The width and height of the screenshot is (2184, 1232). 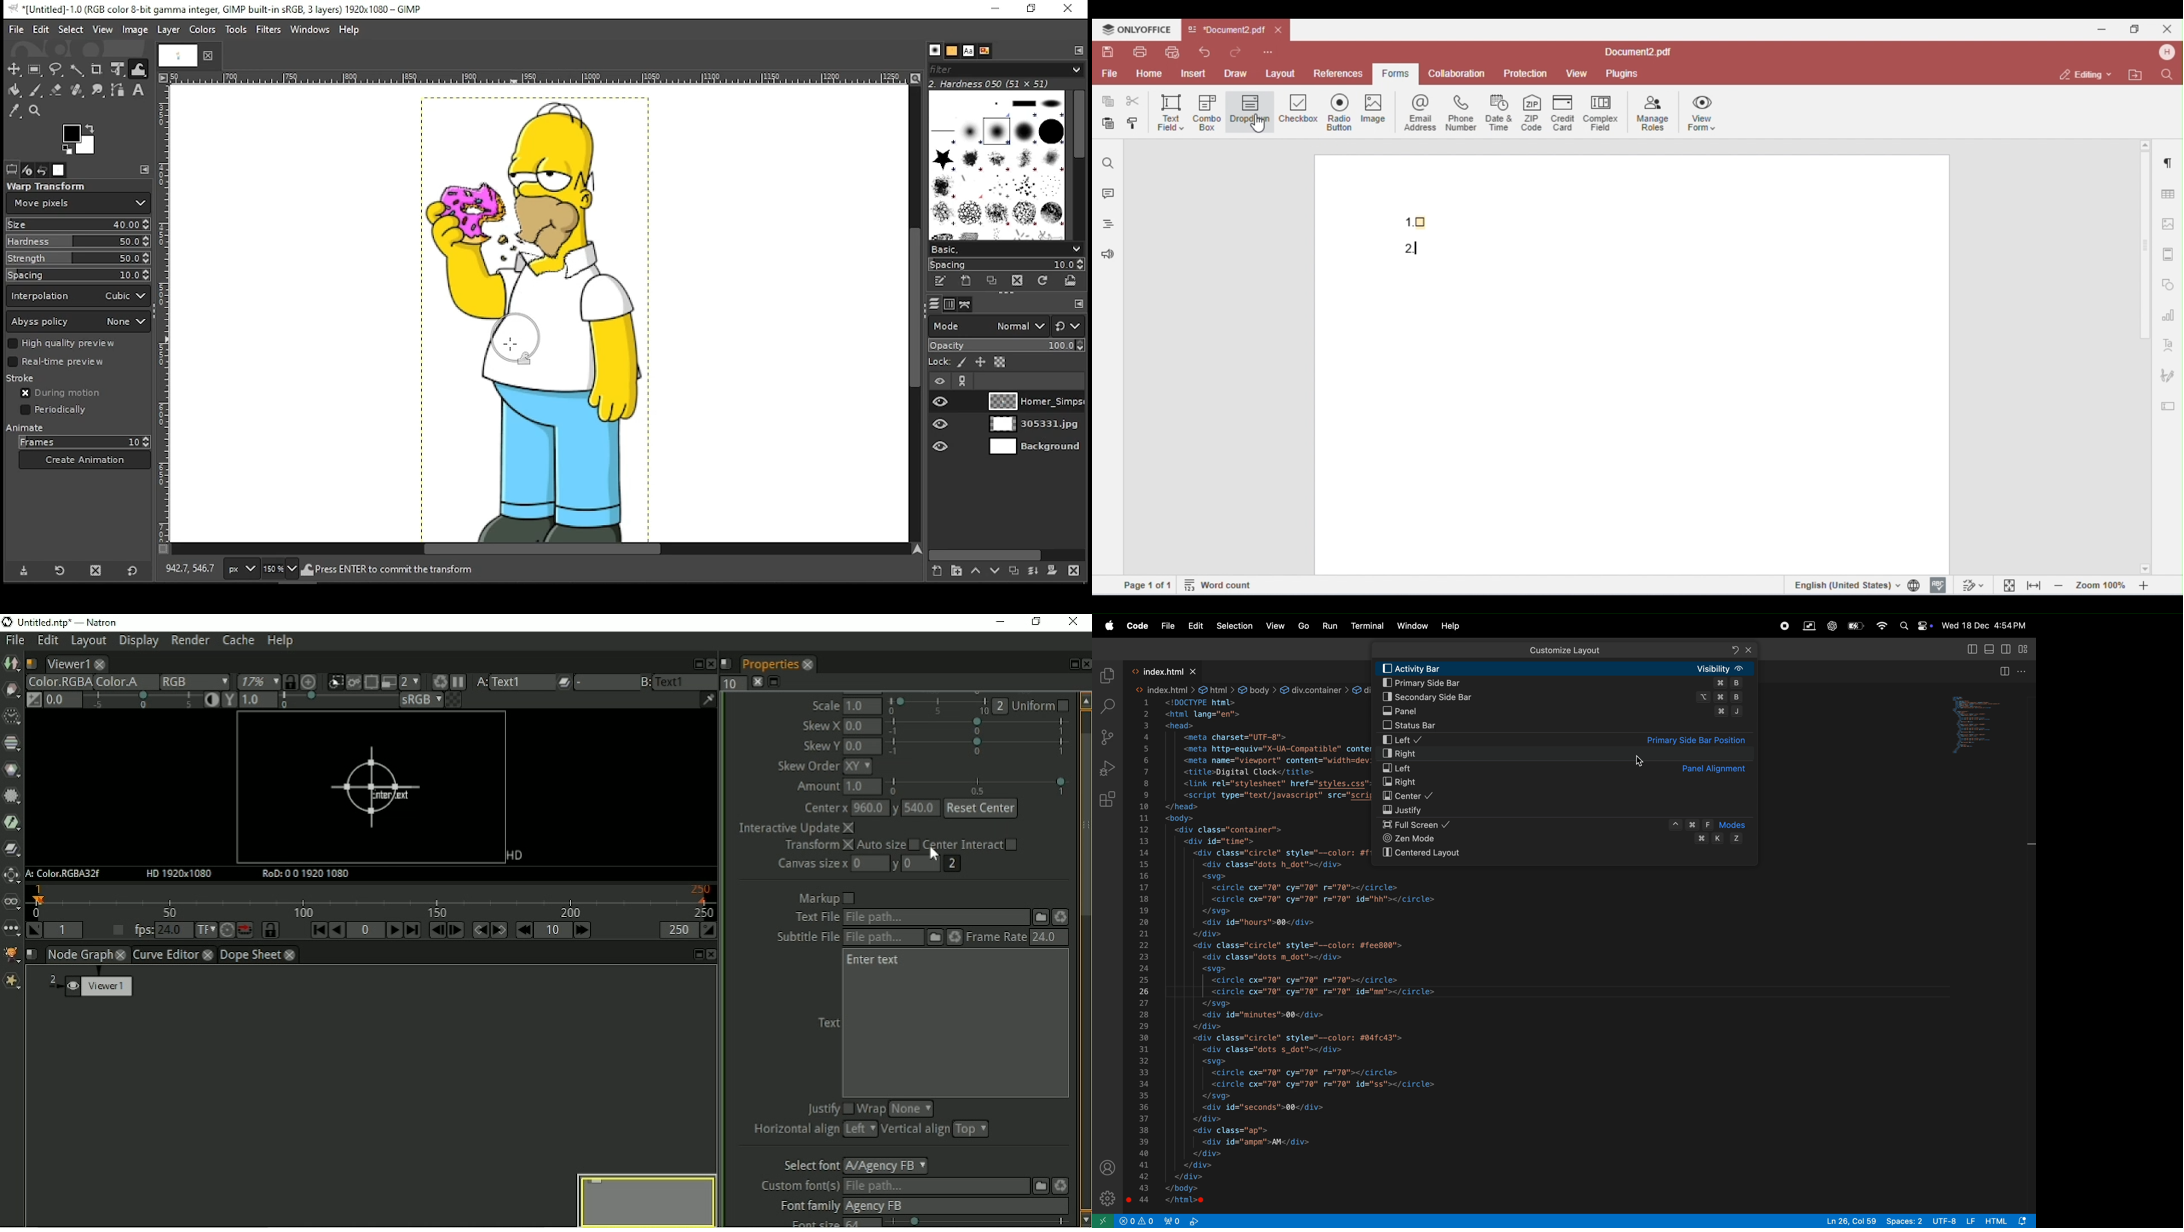 I want to click on justify, so click(x=1567, y=810).